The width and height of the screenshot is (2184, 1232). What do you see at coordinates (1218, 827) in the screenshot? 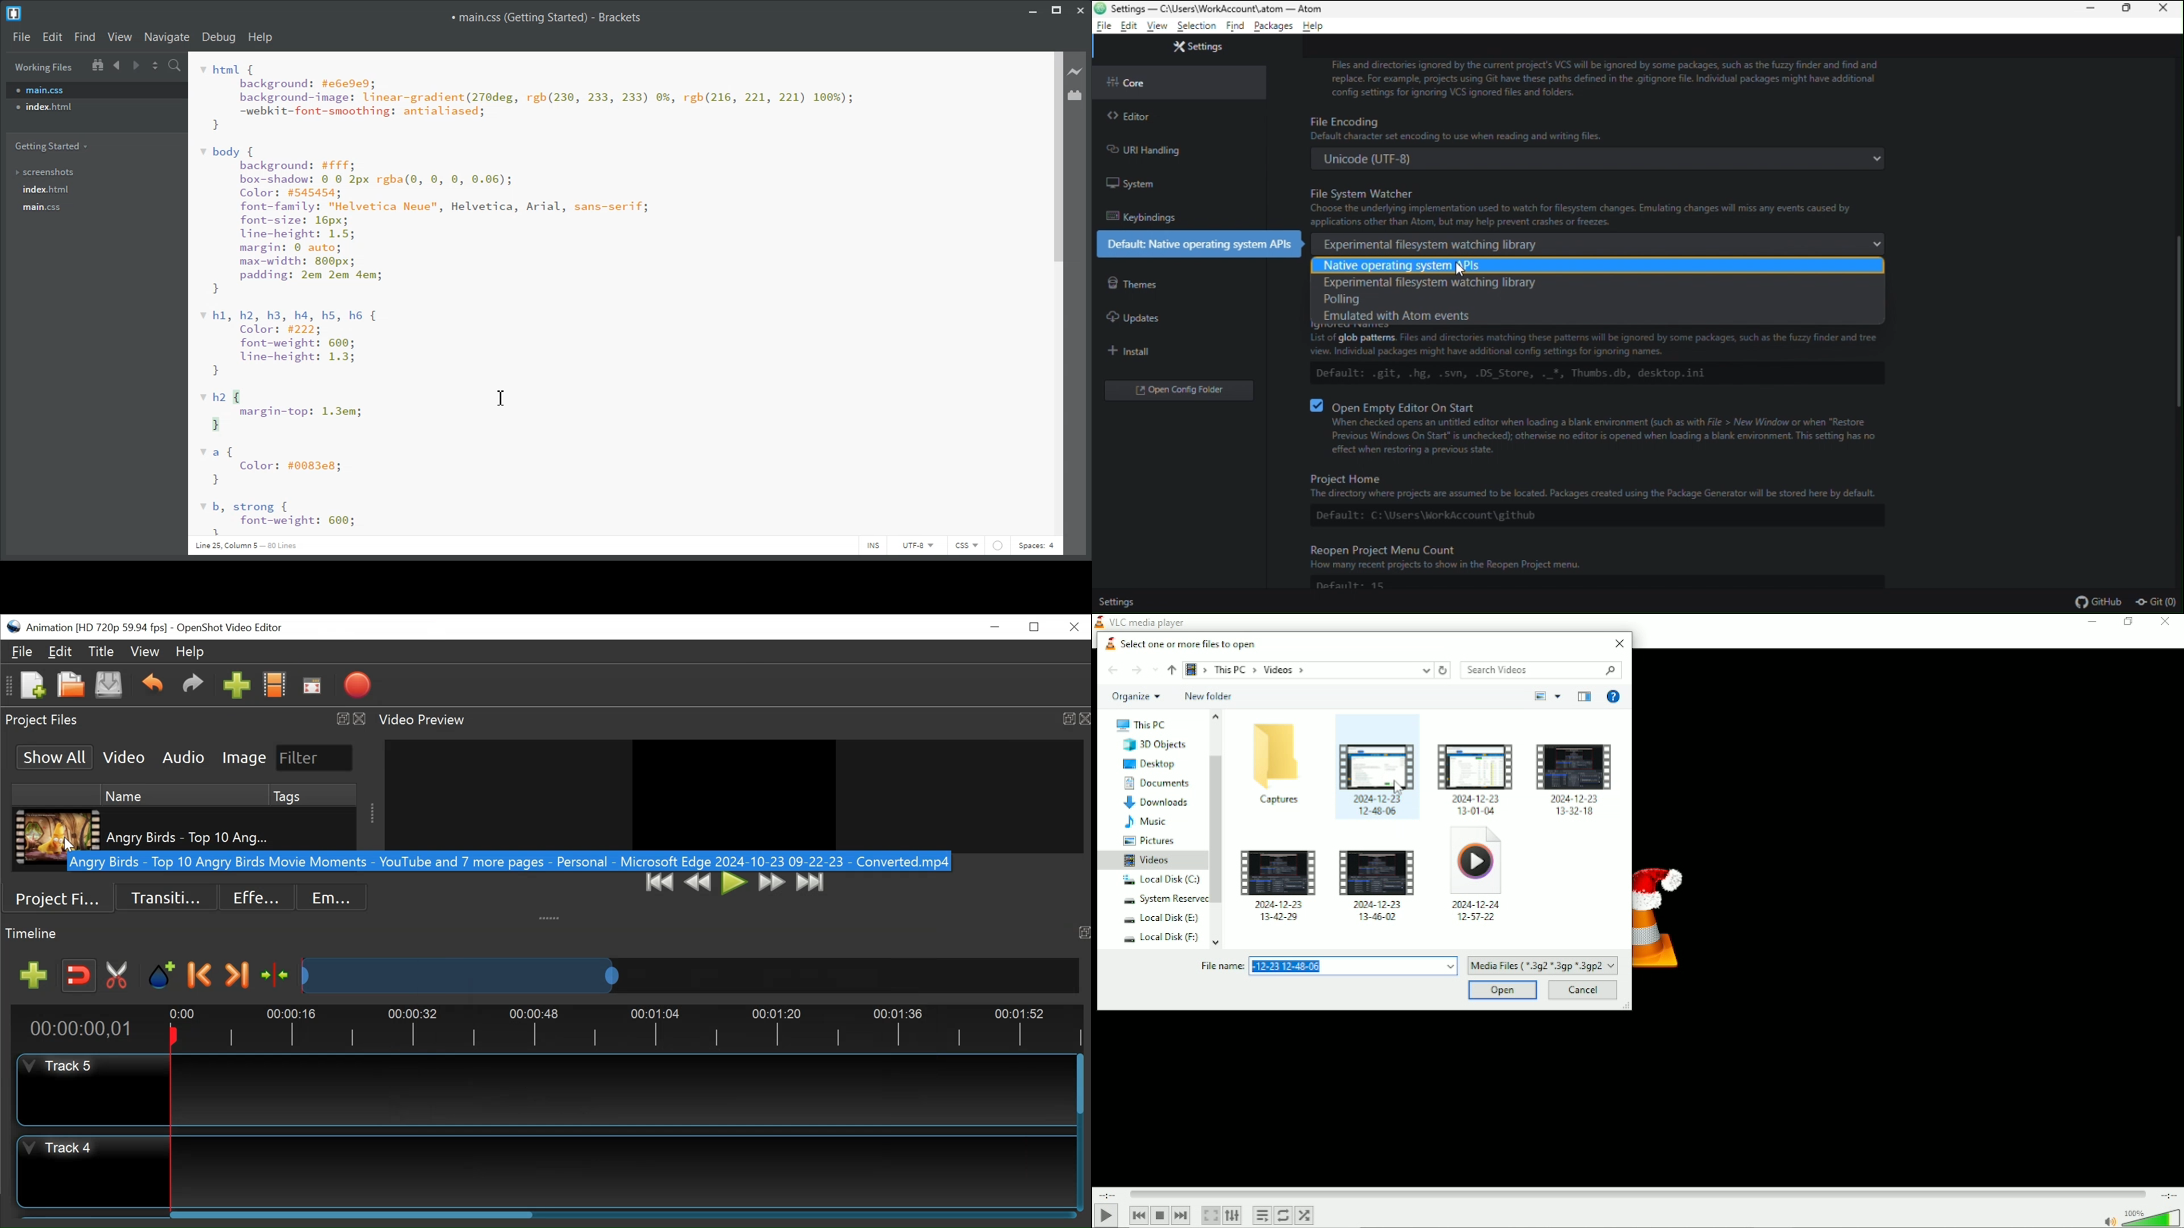
I see `Vertical scrollbar` at bounding box center [1218, 827].